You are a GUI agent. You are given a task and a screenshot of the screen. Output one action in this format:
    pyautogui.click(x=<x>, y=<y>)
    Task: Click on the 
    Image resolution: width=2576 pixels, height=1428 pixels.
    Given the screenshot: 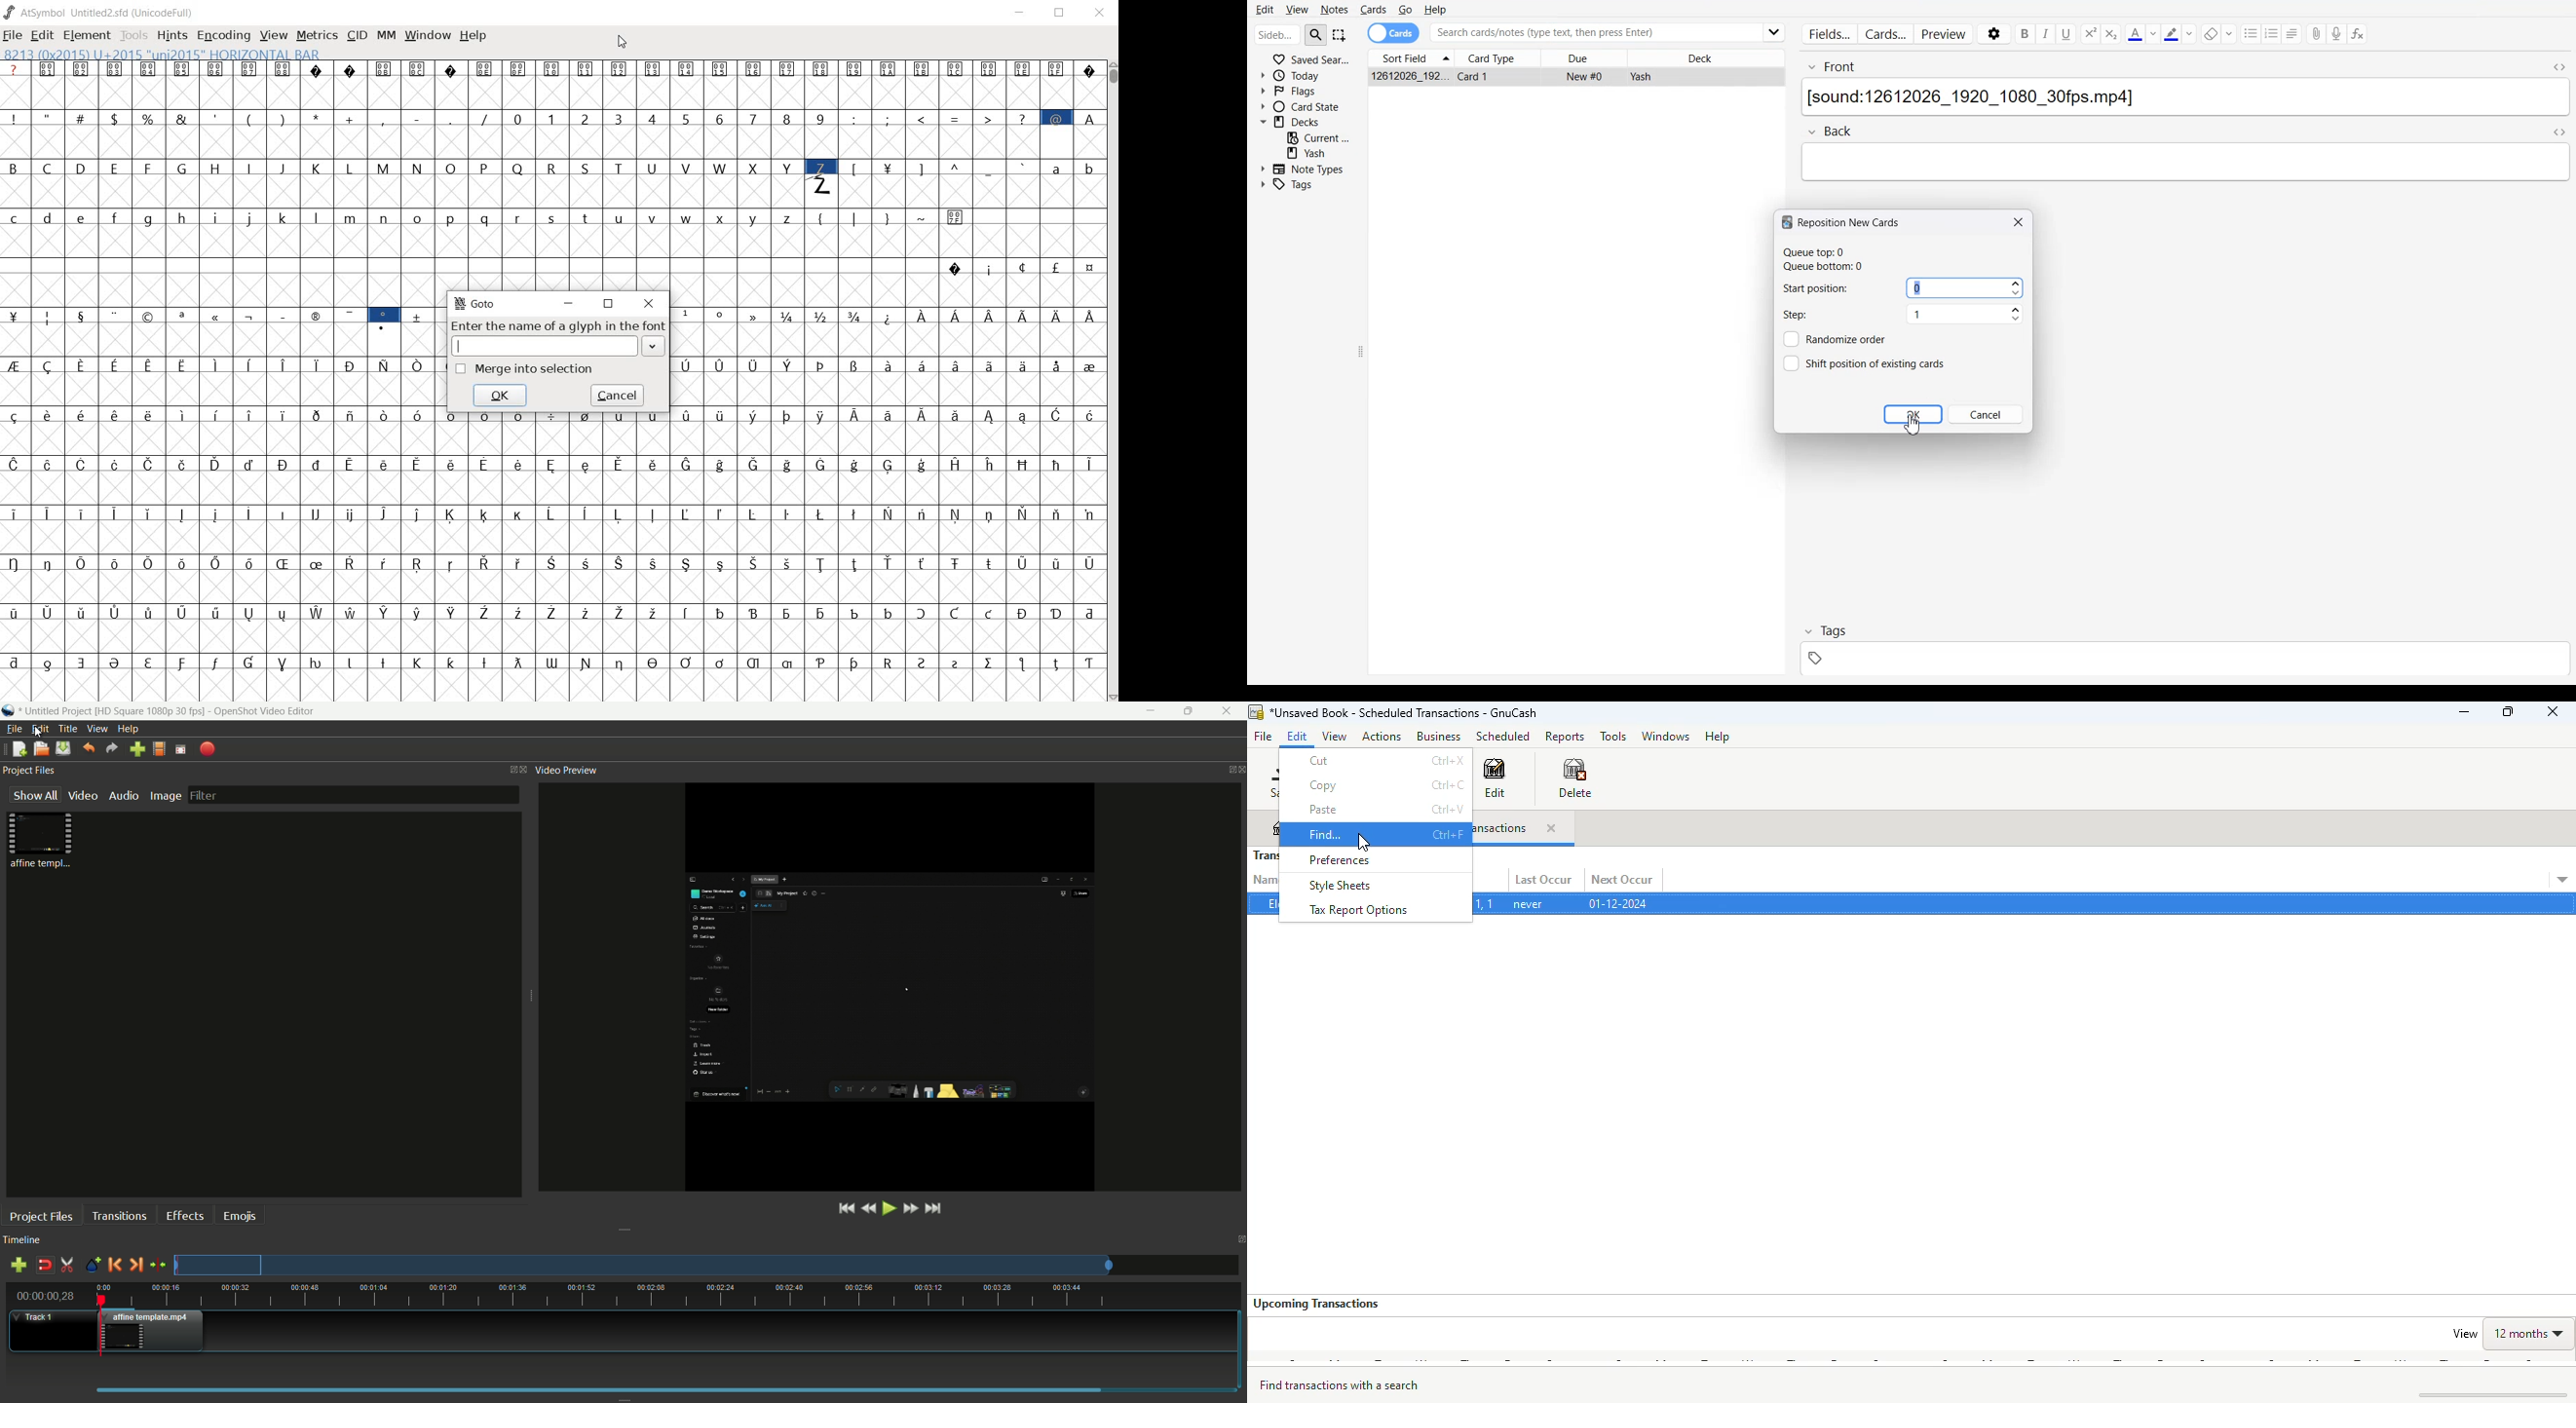 What is the action you would take?
    pyautogui.click(x=1793, y=363)
    